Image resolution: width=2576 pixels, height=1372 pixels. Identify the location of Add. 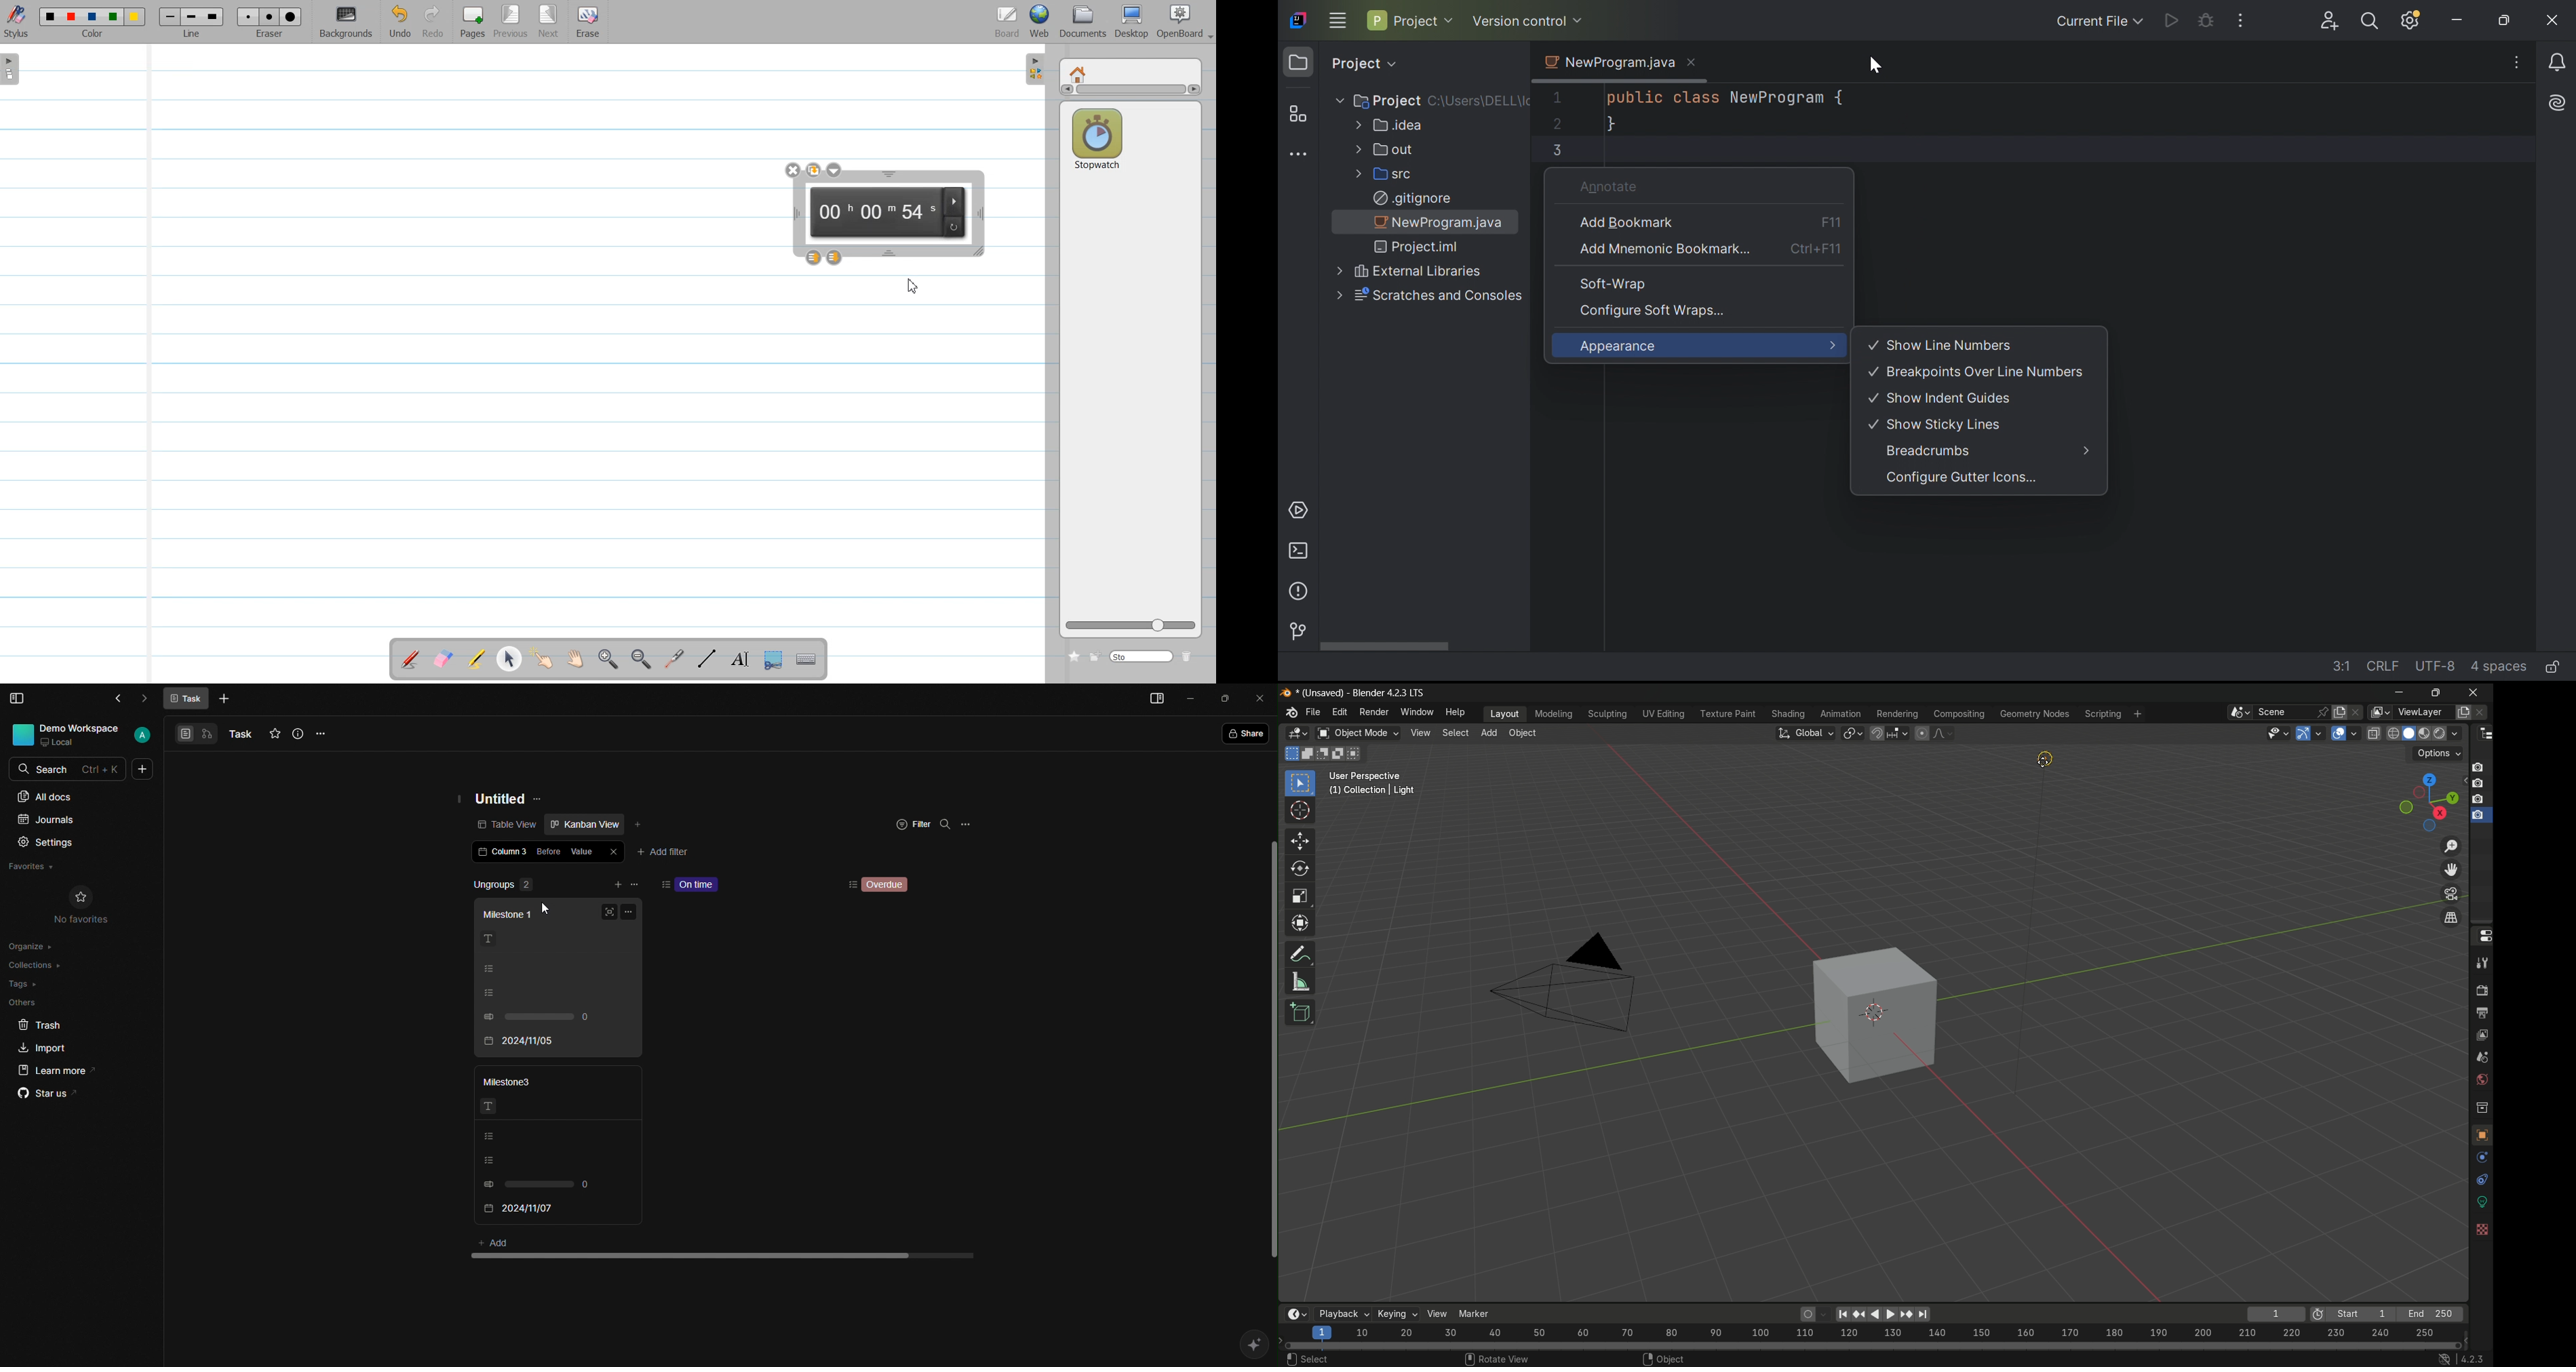
(641, 823).